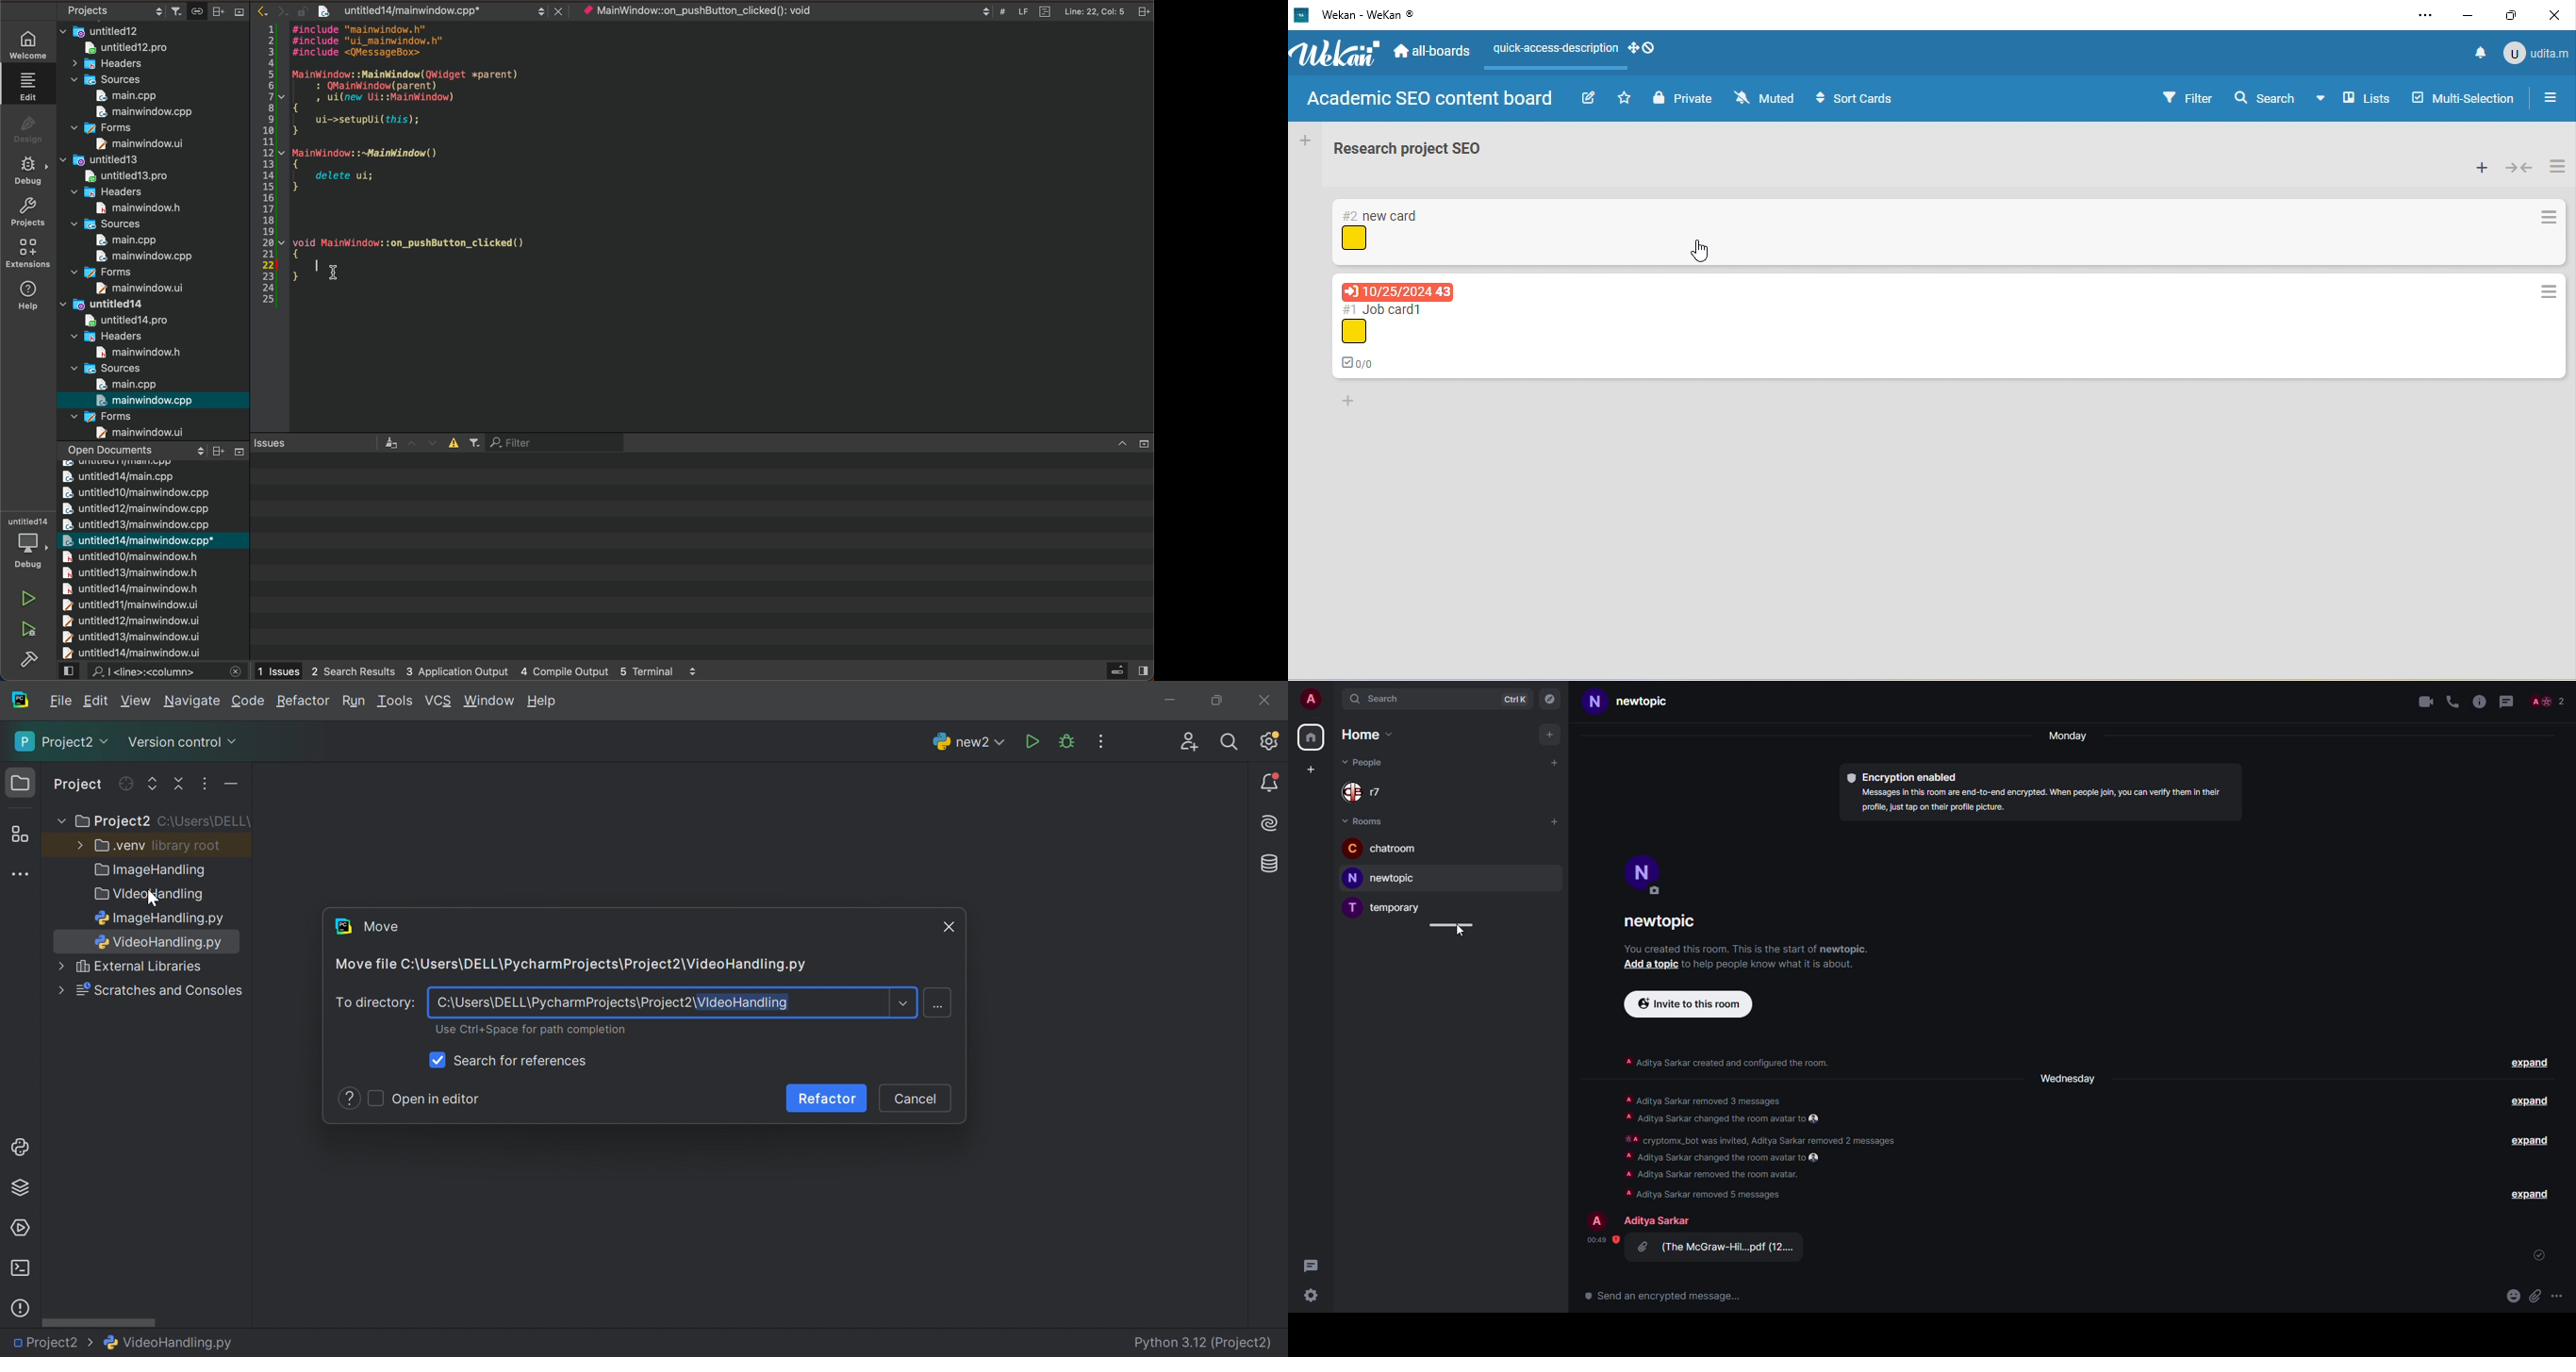 The image size is (2576, 1372). What do you see at coordinates (1271, 824) in the screenshot?
I see `AI Assistant` at bounding box center [1271, 824].